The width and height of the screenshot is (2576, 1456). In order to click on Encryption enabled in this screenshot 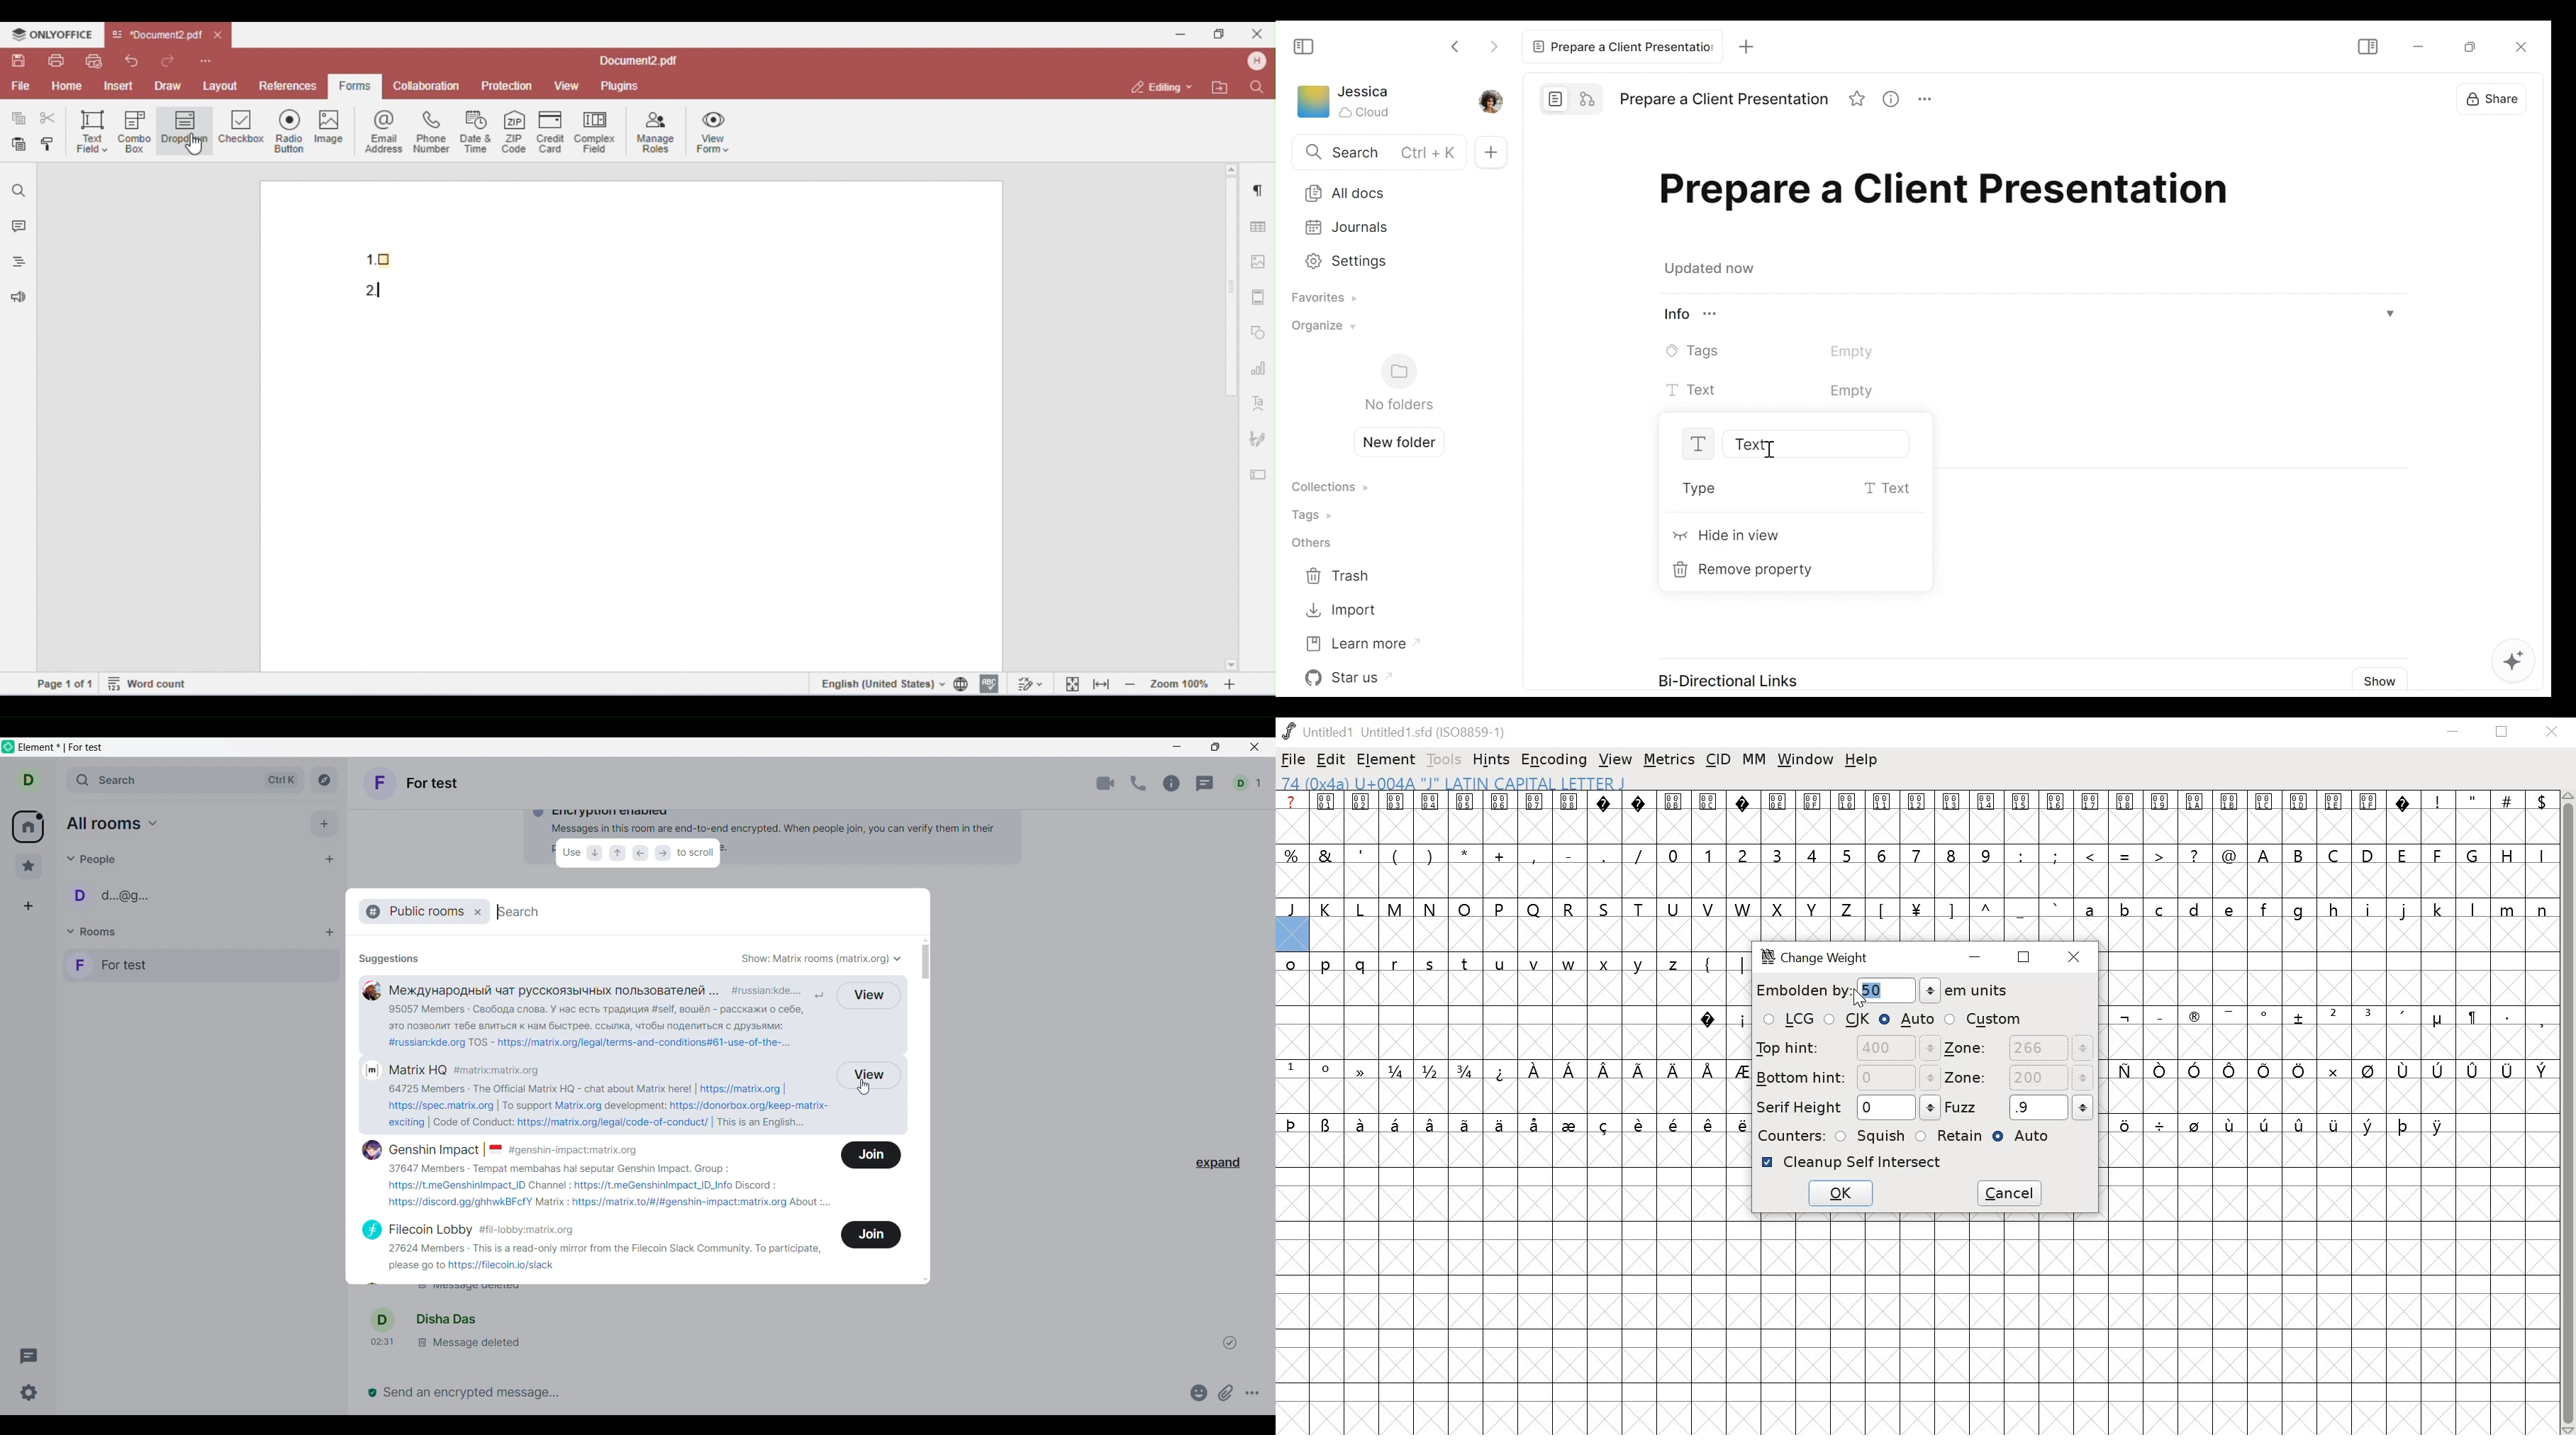, I will do `click(608, 813)`.